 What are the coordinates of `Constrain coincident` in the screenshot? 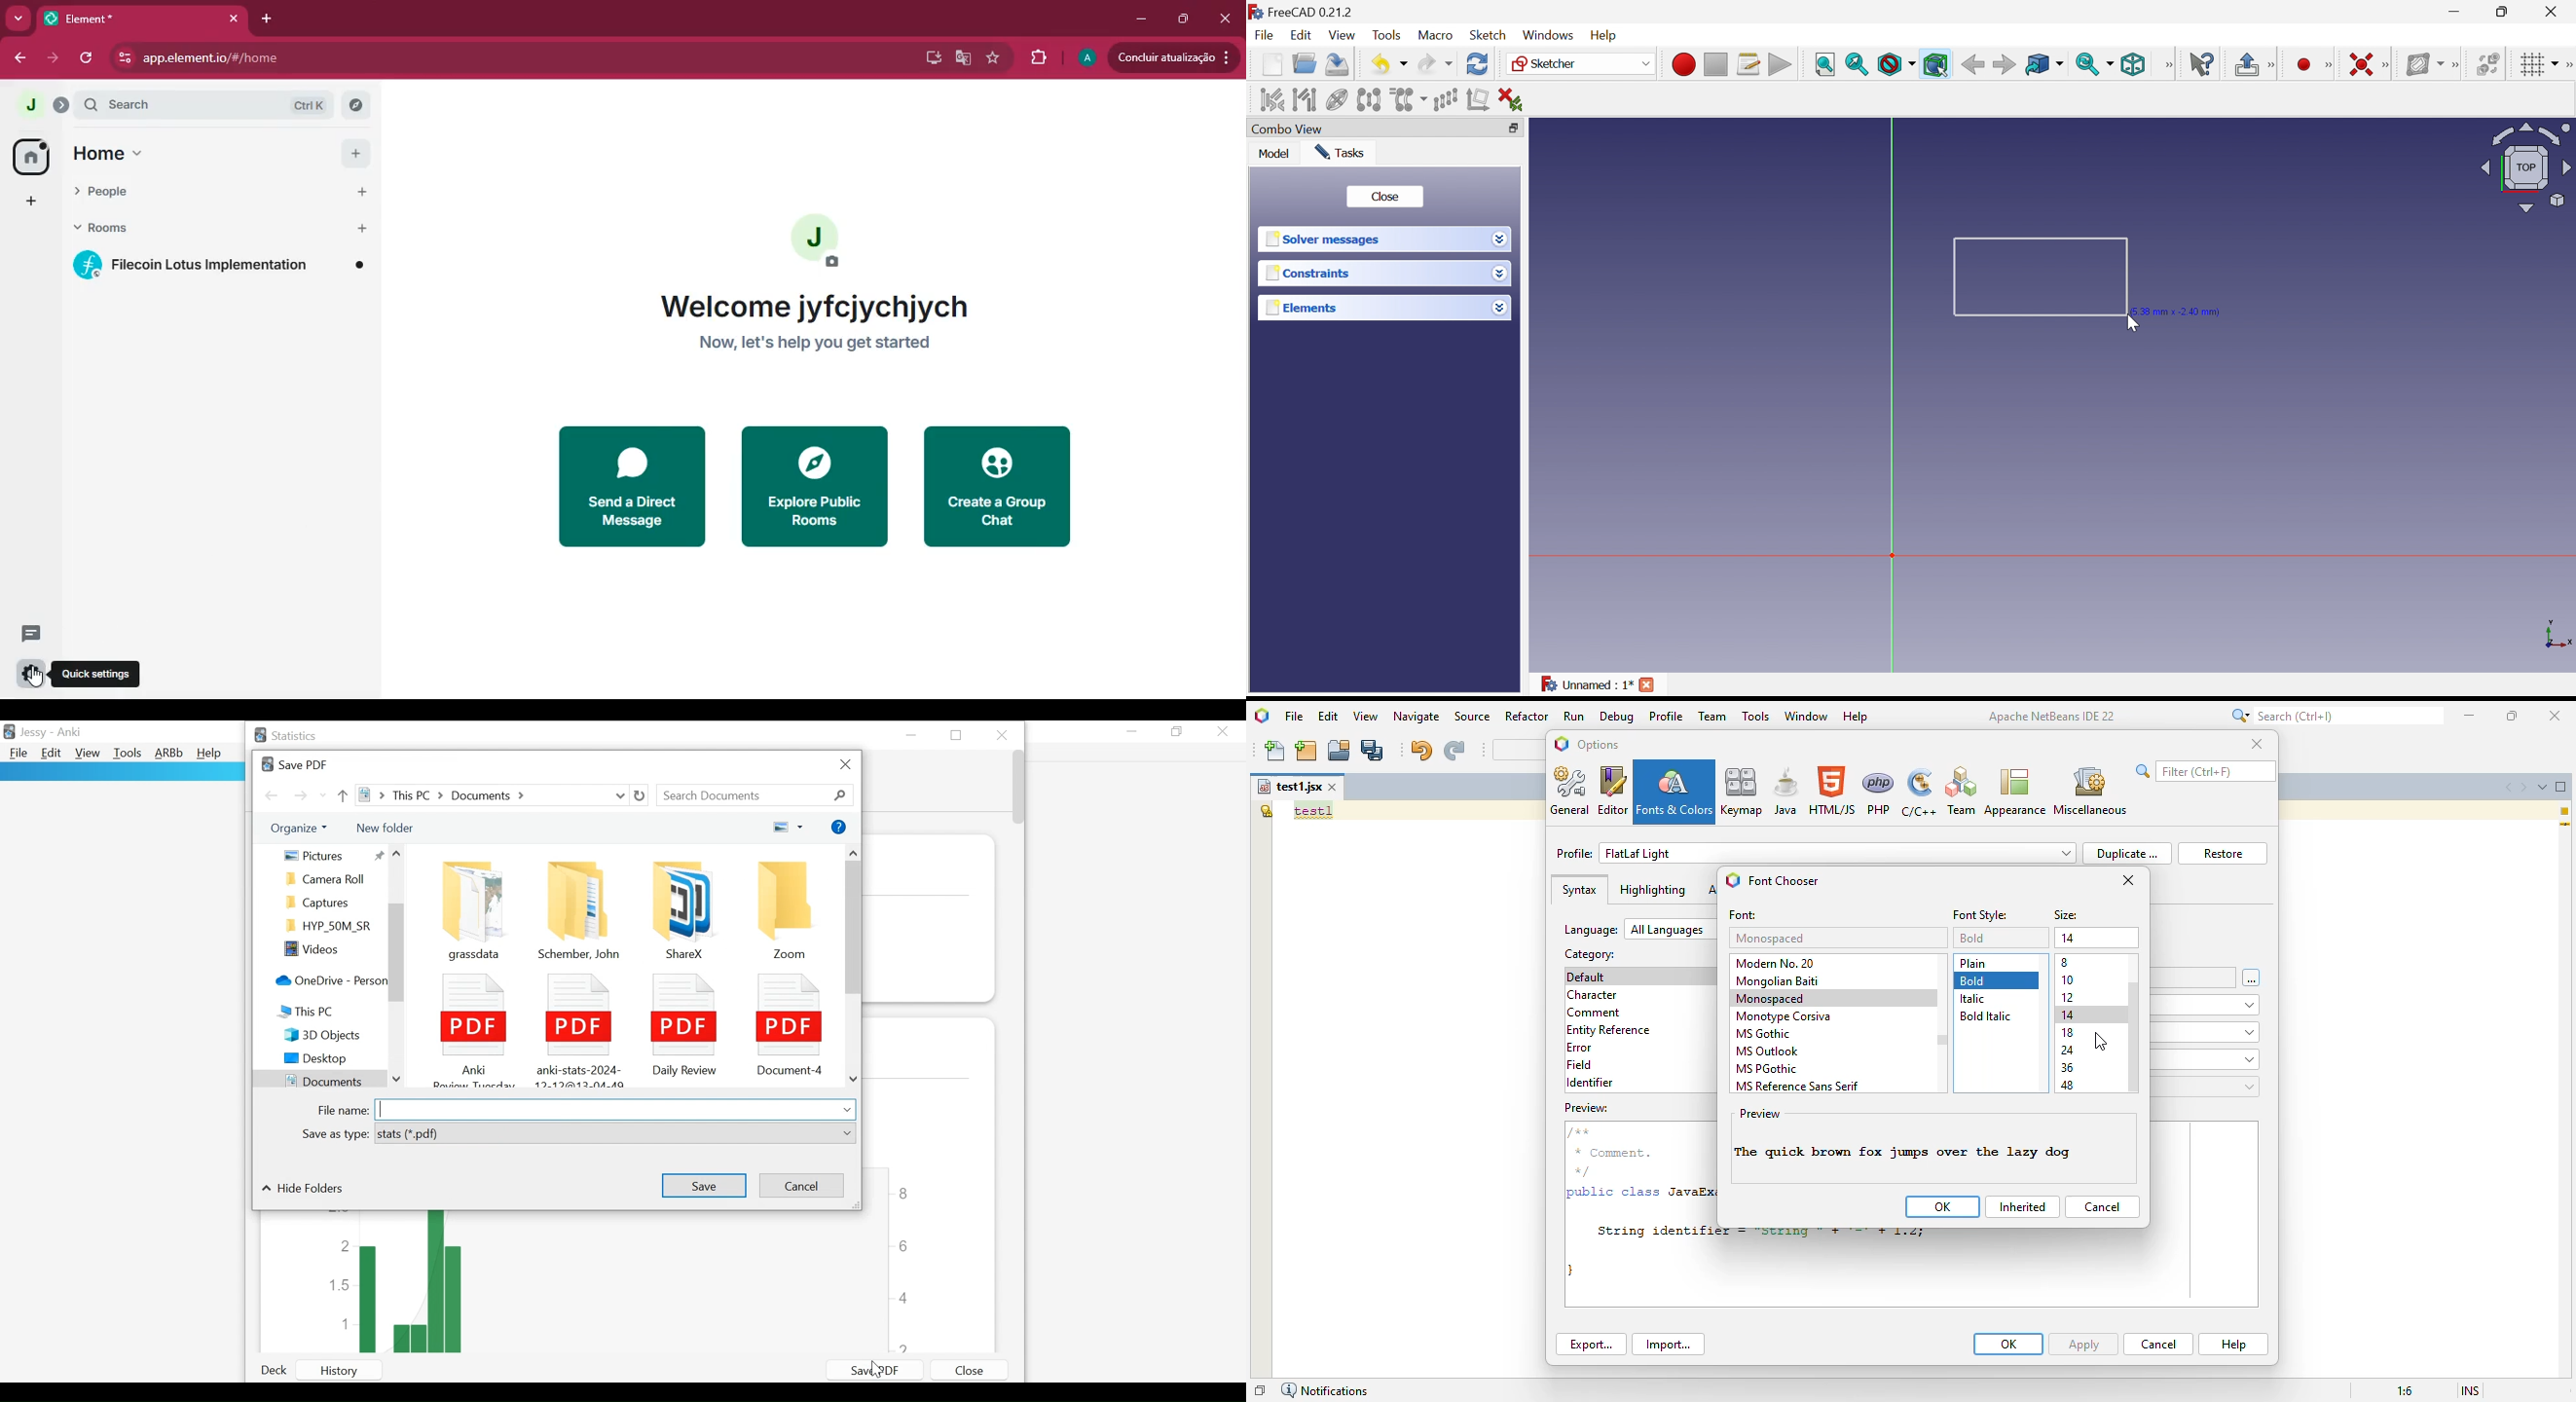 It's located at (2361, 64).